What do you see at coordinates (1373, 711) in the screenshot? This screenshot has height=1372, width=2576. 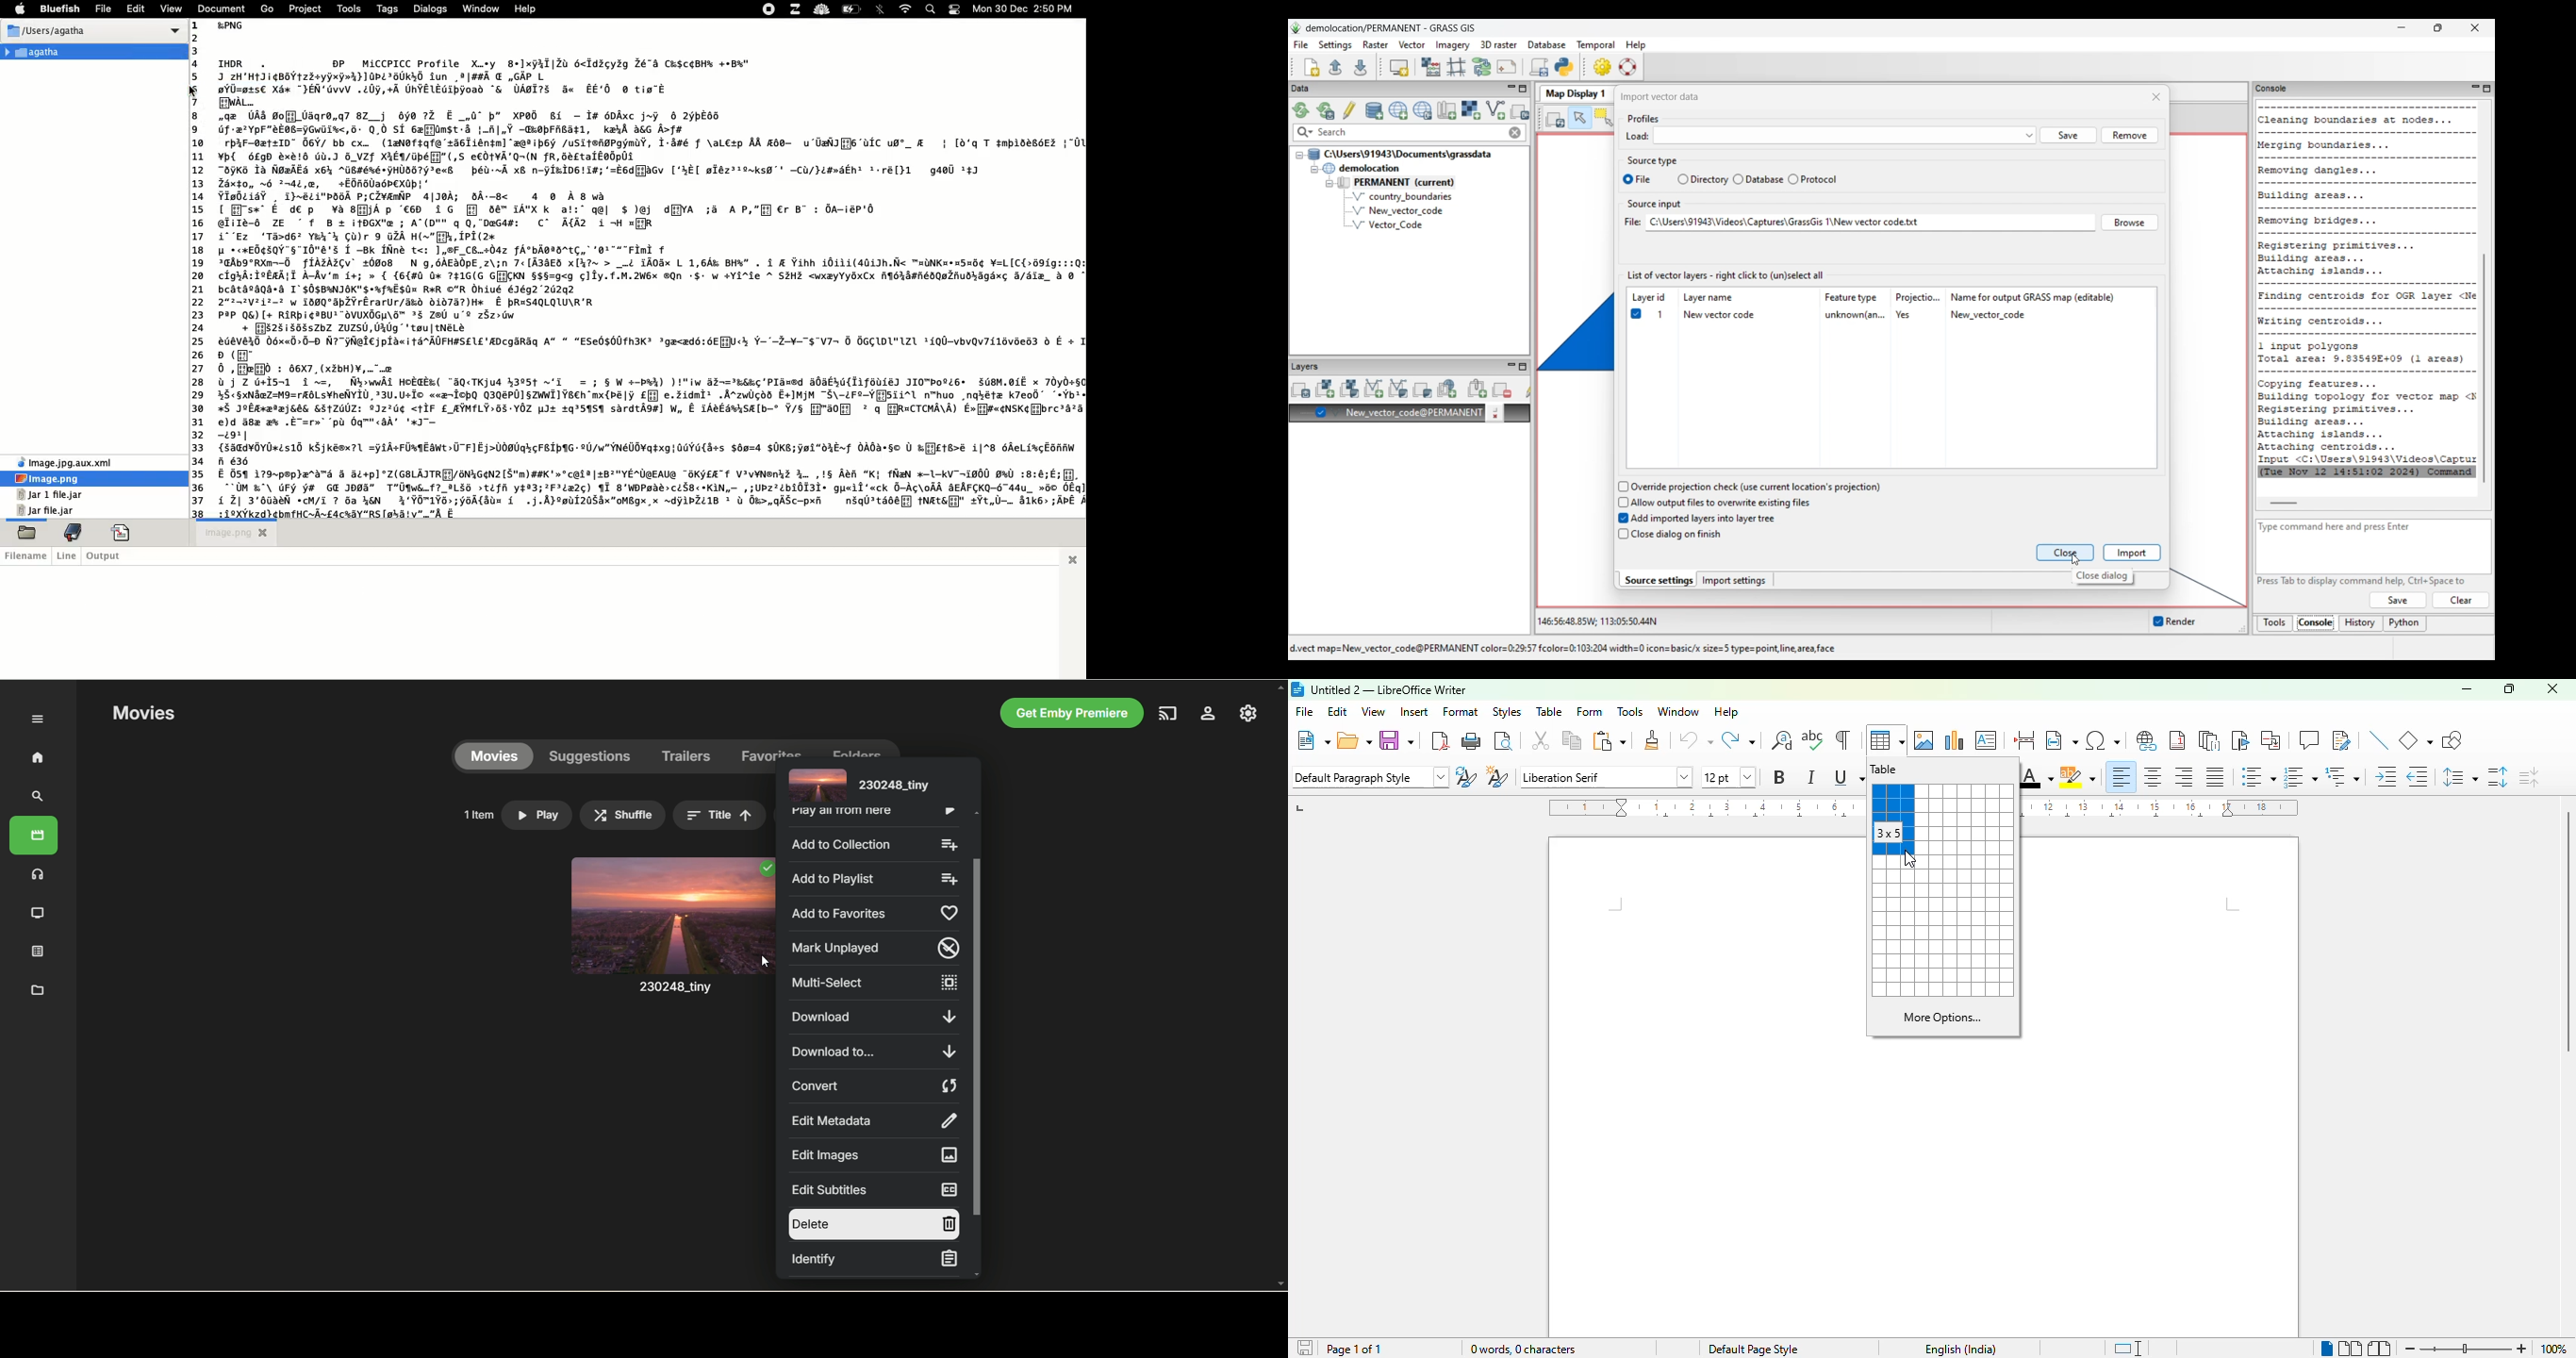 I see `view` at bounding box center [1373, 711].